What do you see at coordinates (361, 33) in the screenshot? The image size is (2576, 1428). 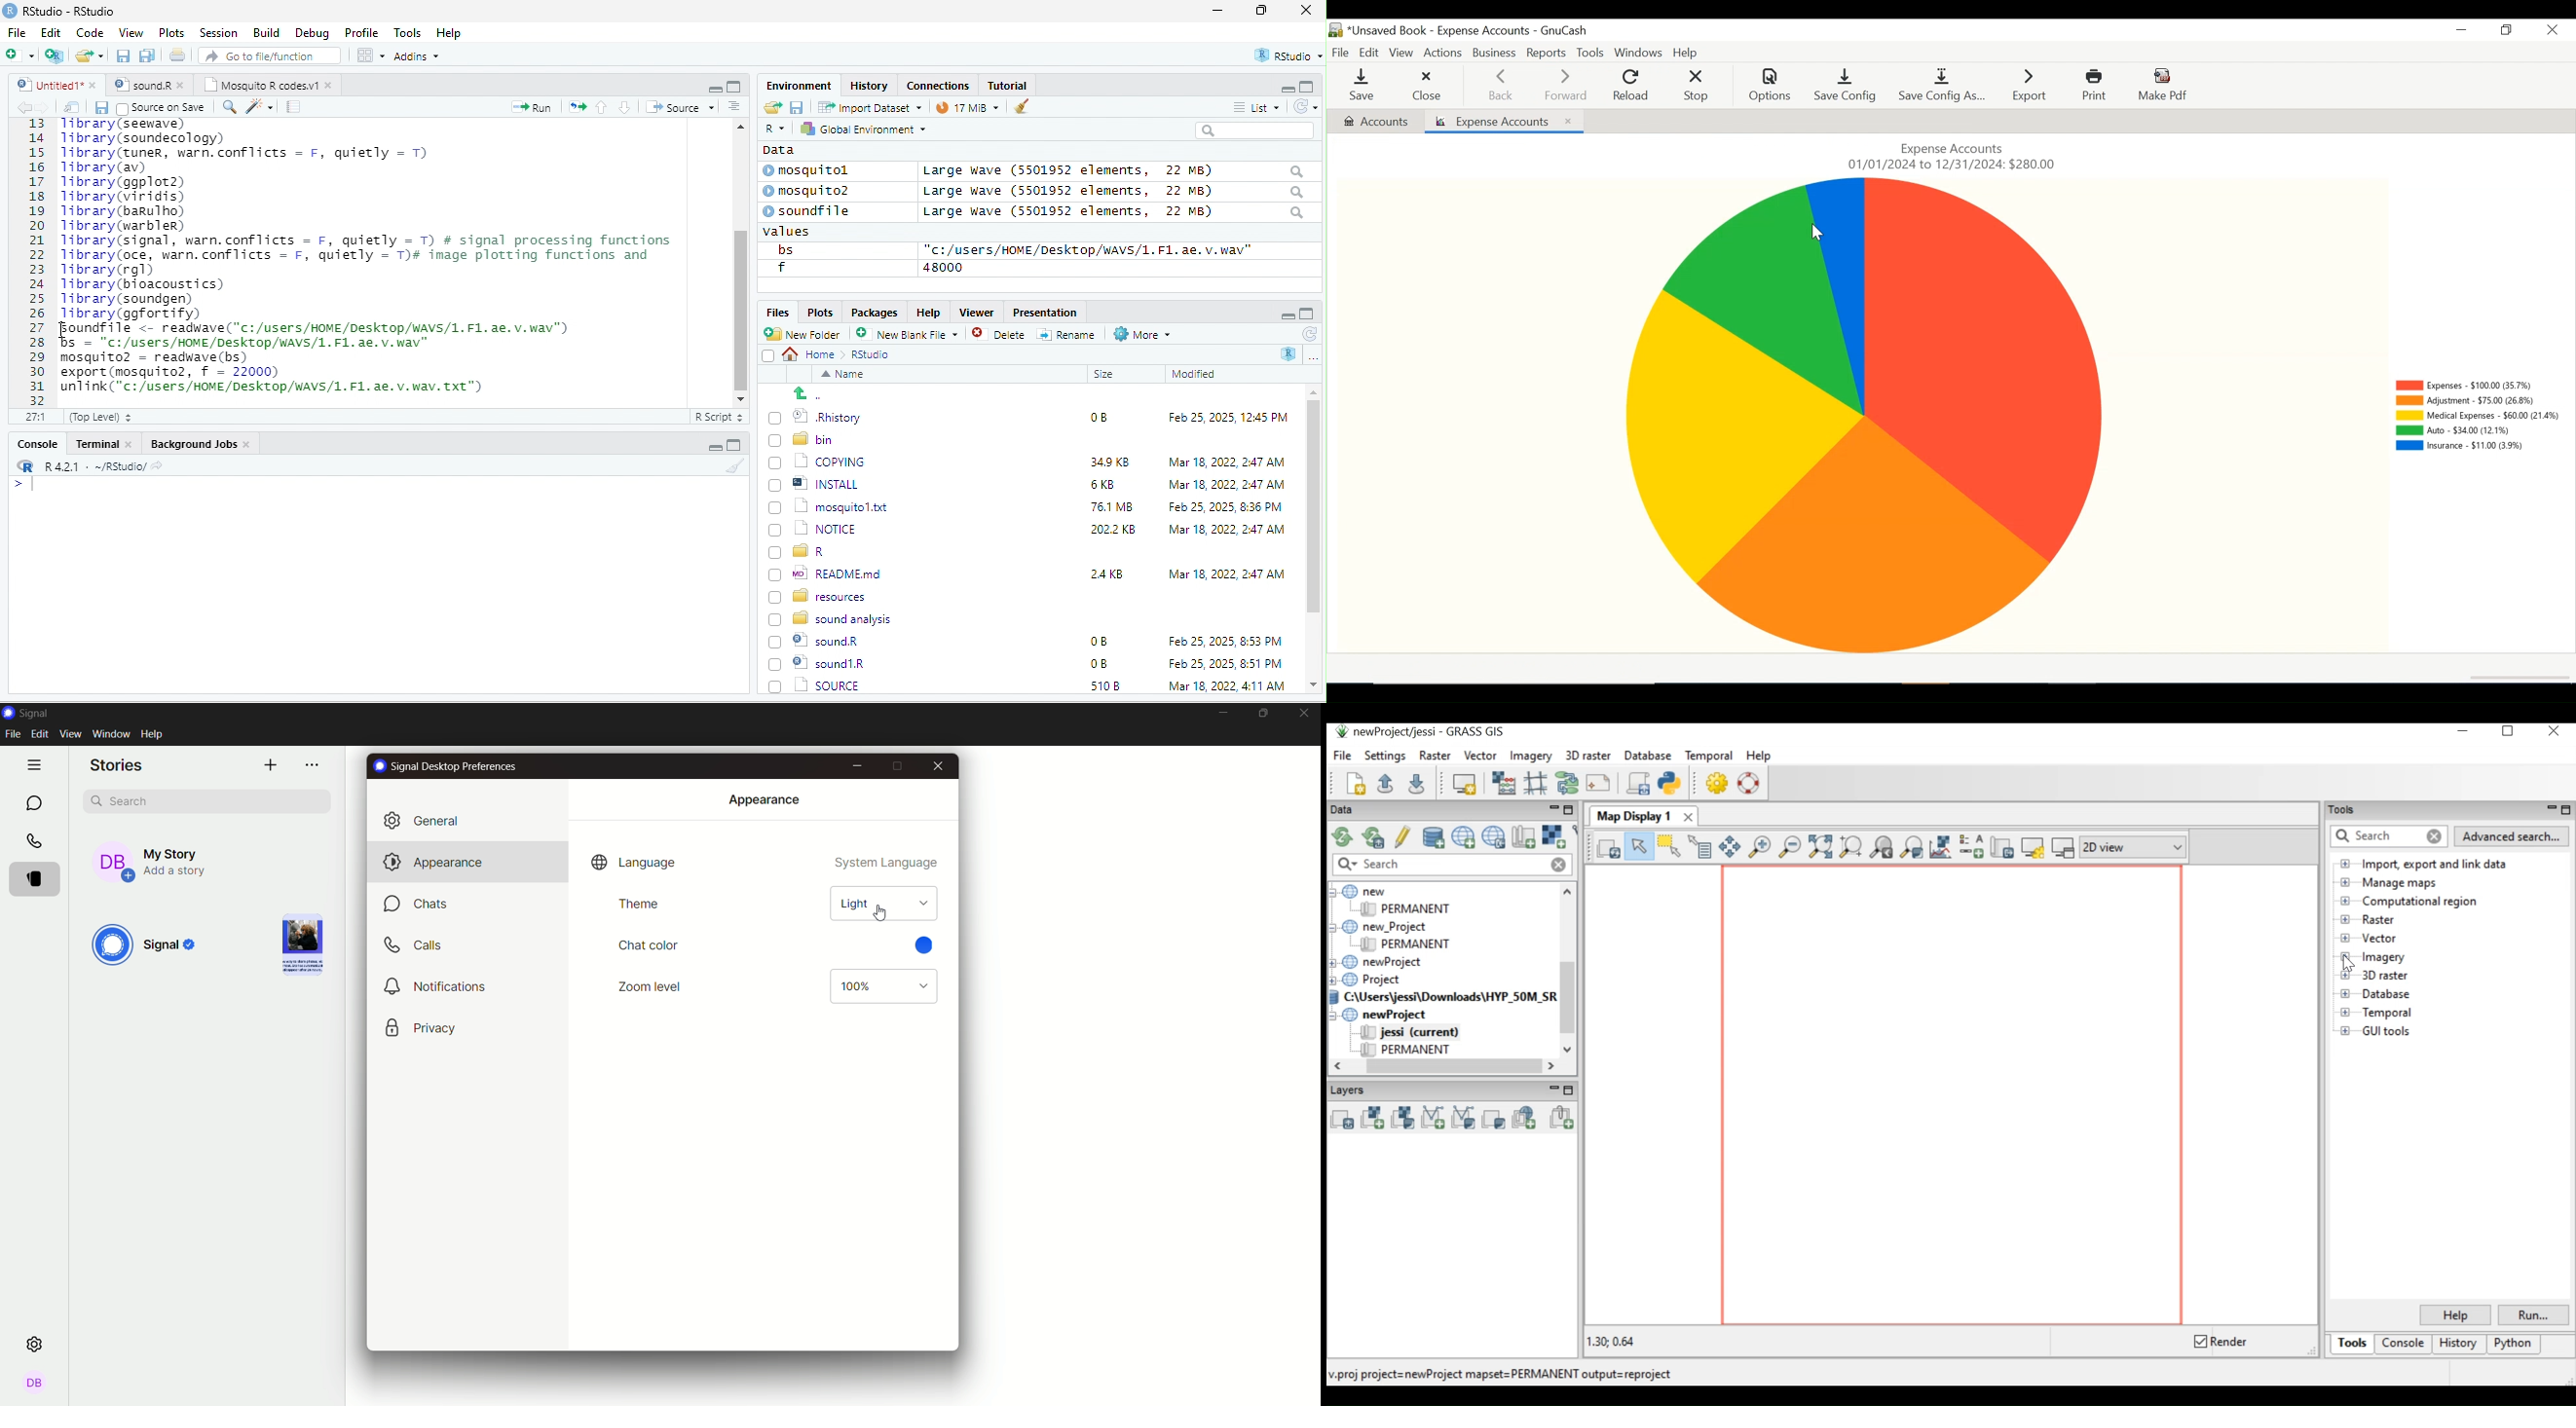 I see `Profile` at bounding box center [361, 33].